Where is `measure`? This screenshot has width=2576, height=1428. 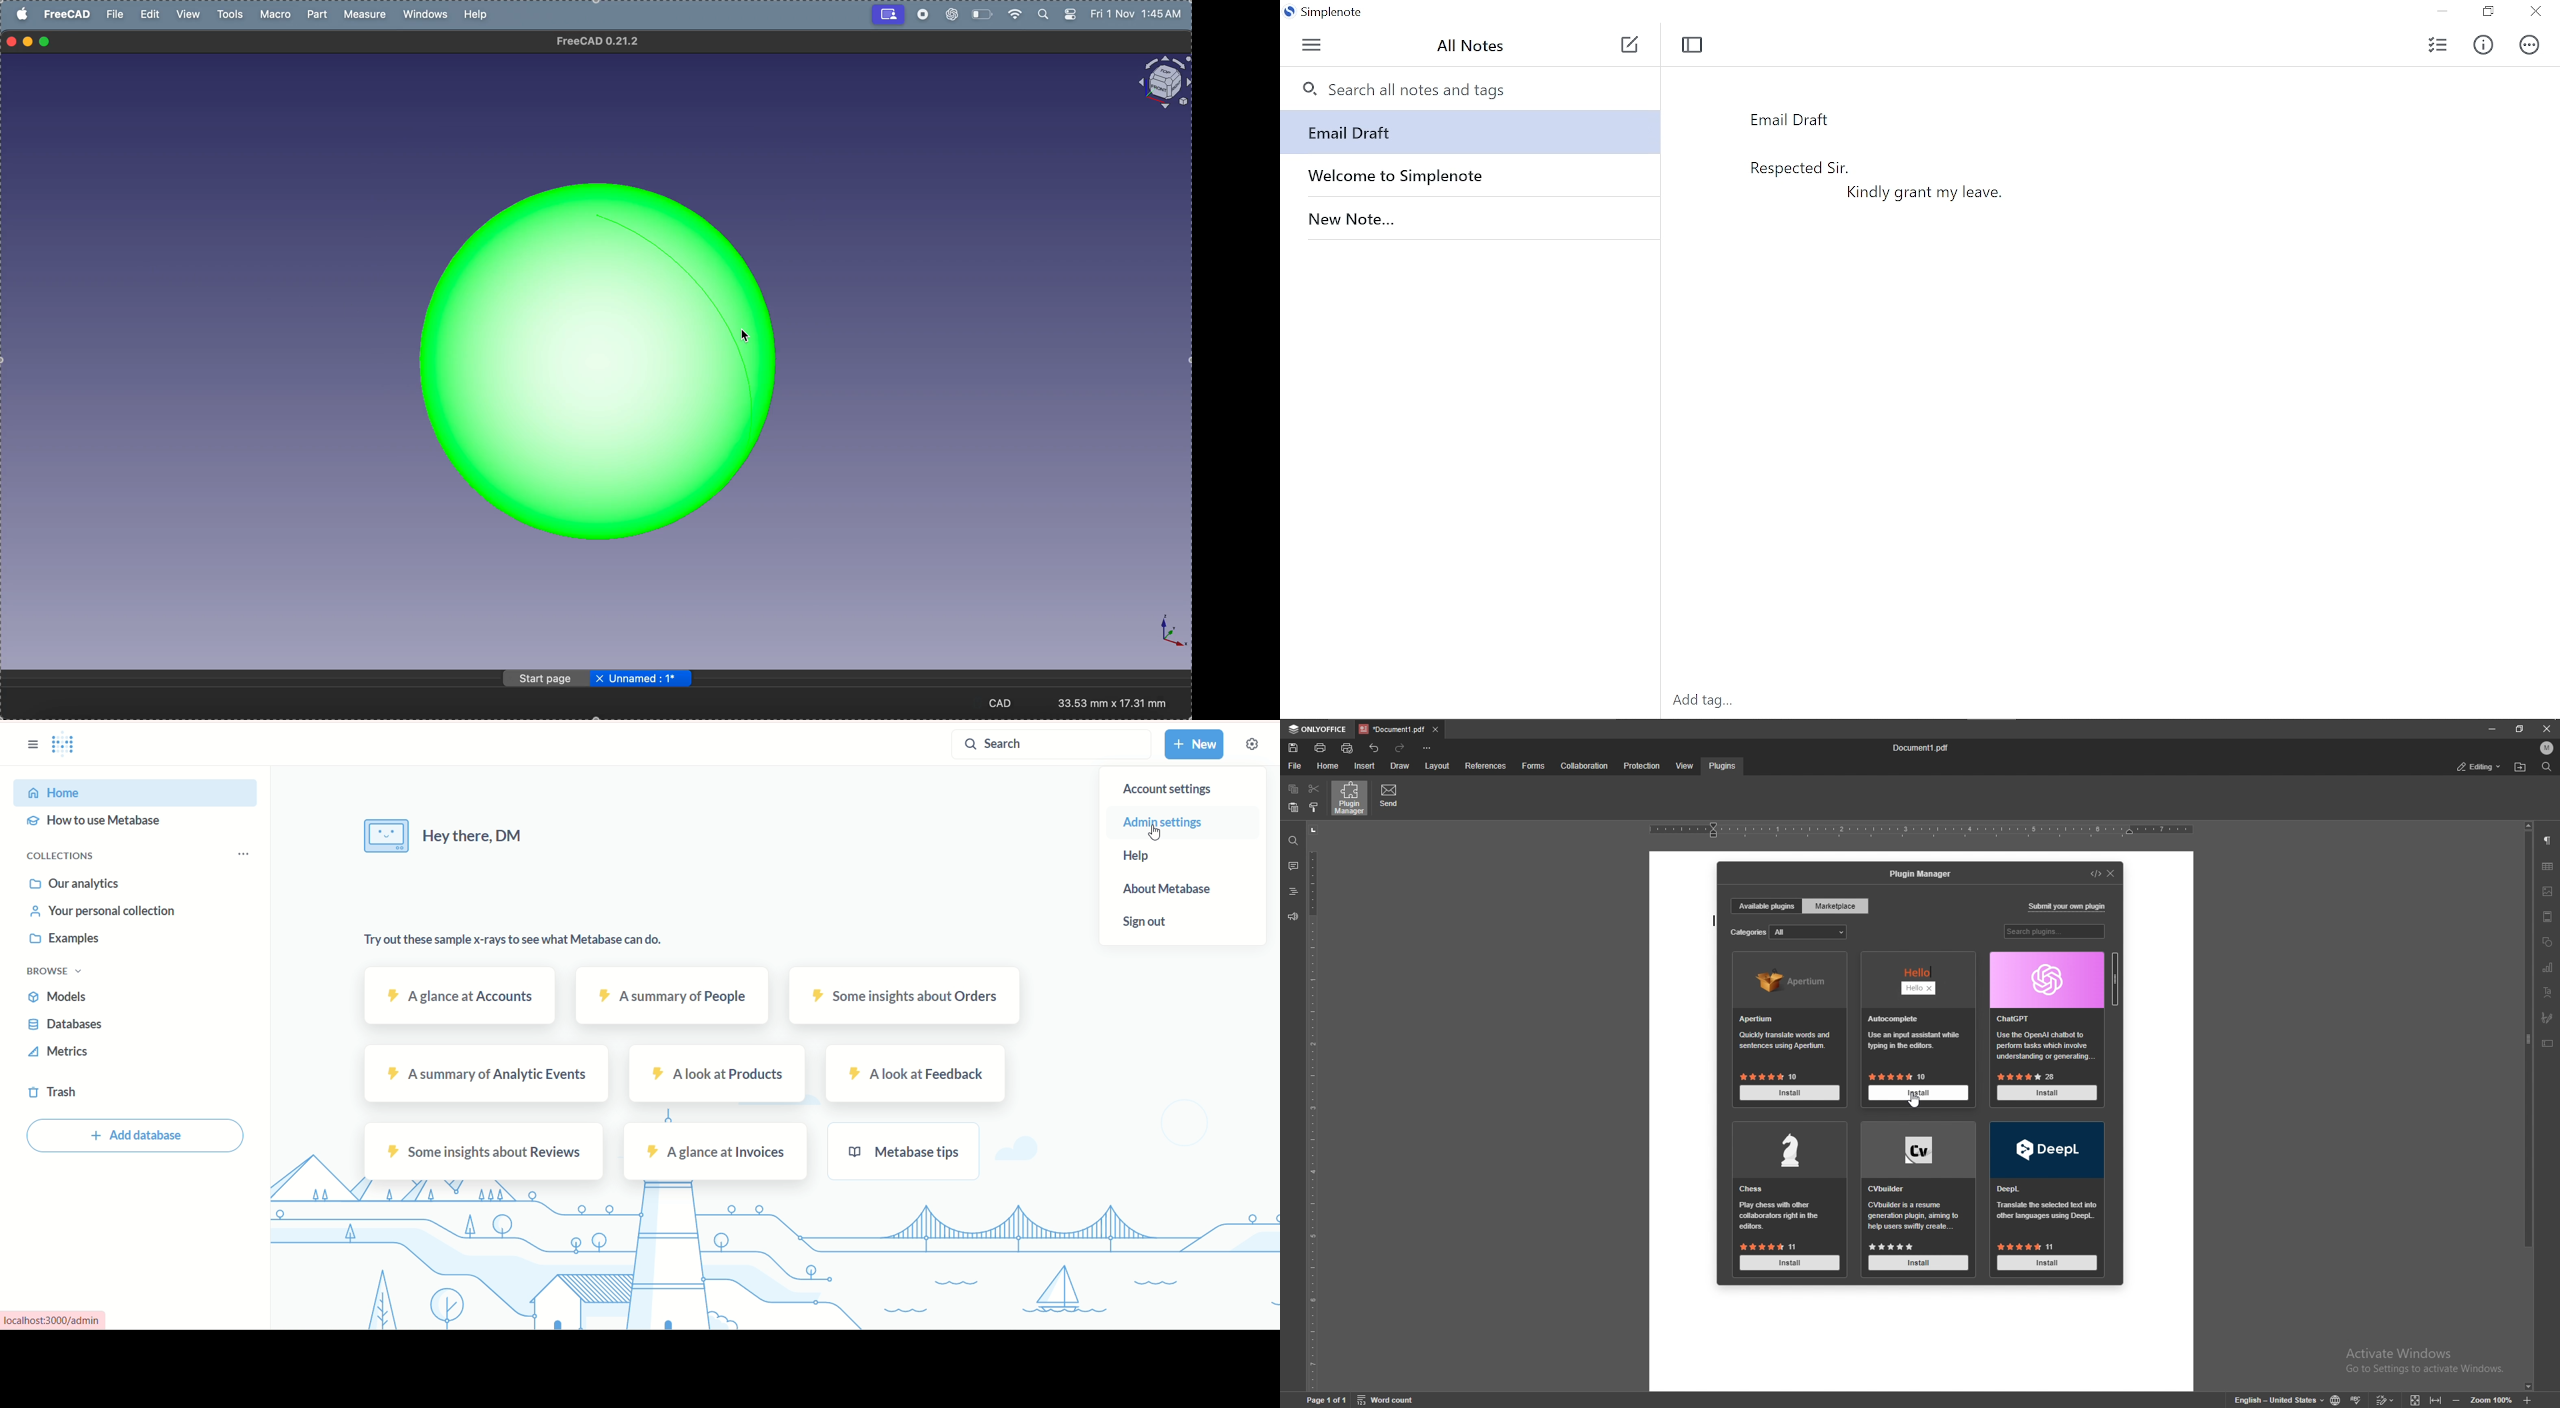 measure is located at coordinates (368, 15).